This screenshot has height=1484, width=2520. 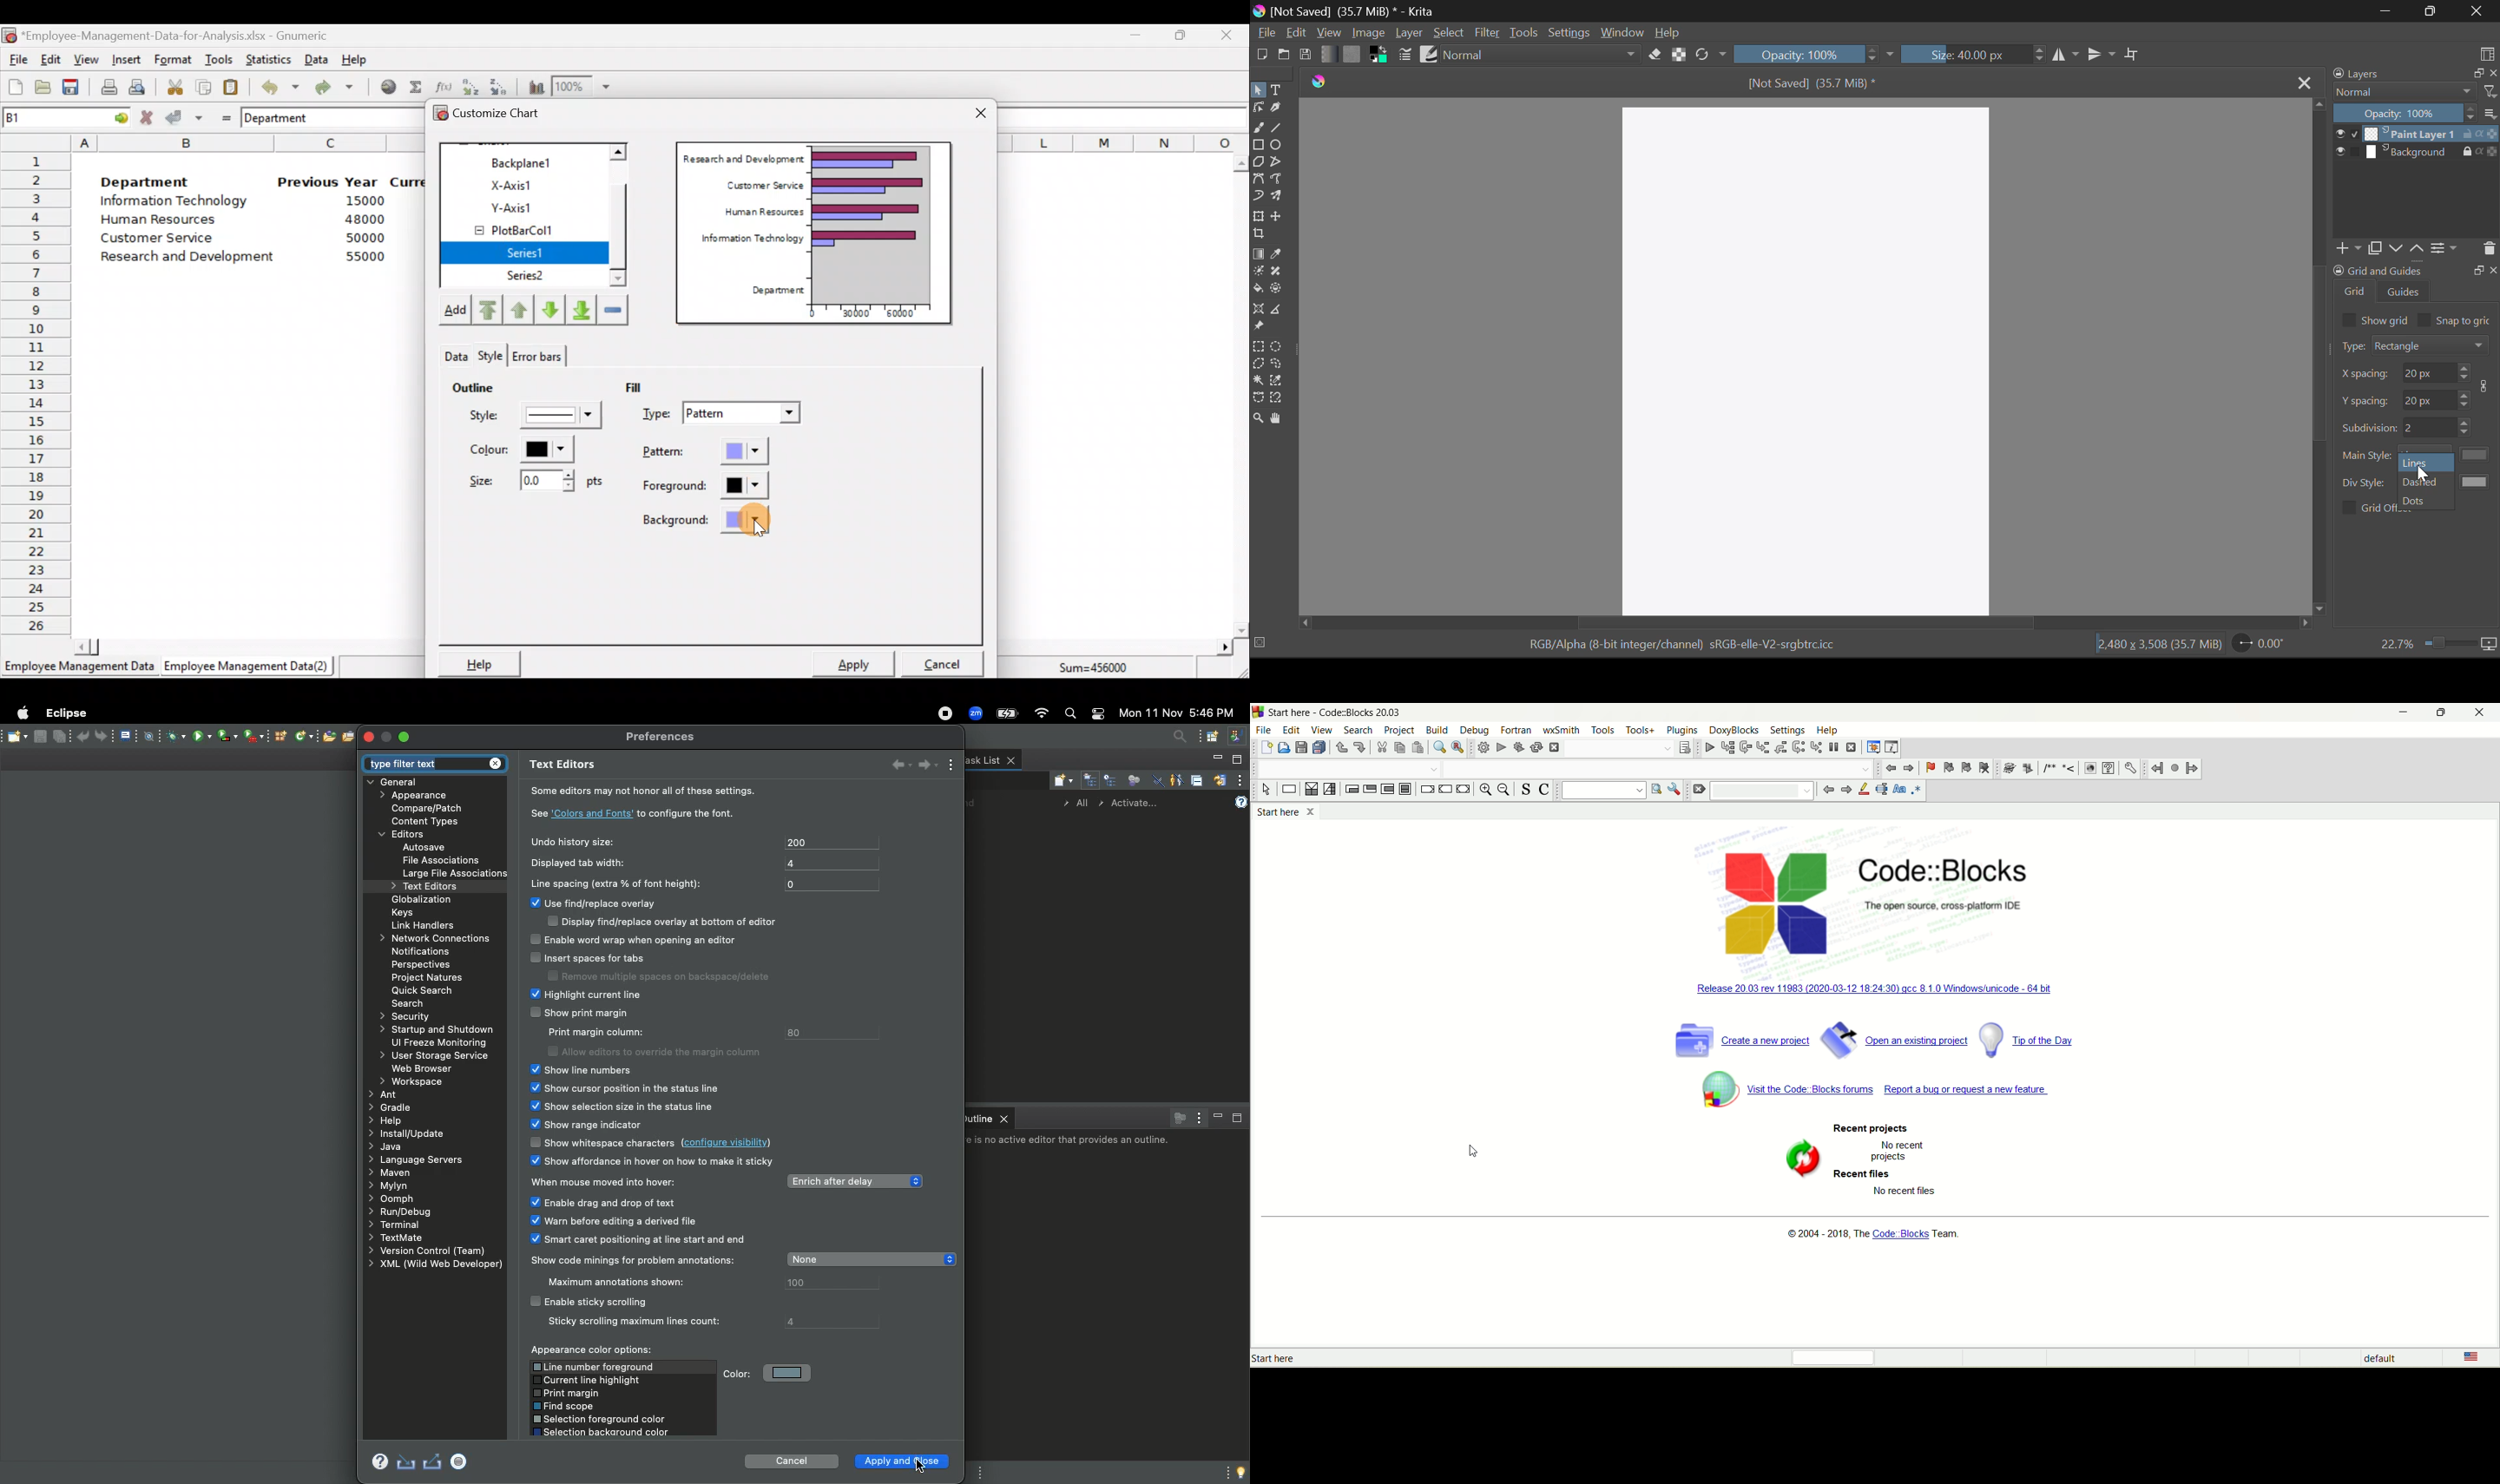 What do you see at coordinates (704, 524) in the screenshot?
I see `Background` at bounding box center [704, 524].